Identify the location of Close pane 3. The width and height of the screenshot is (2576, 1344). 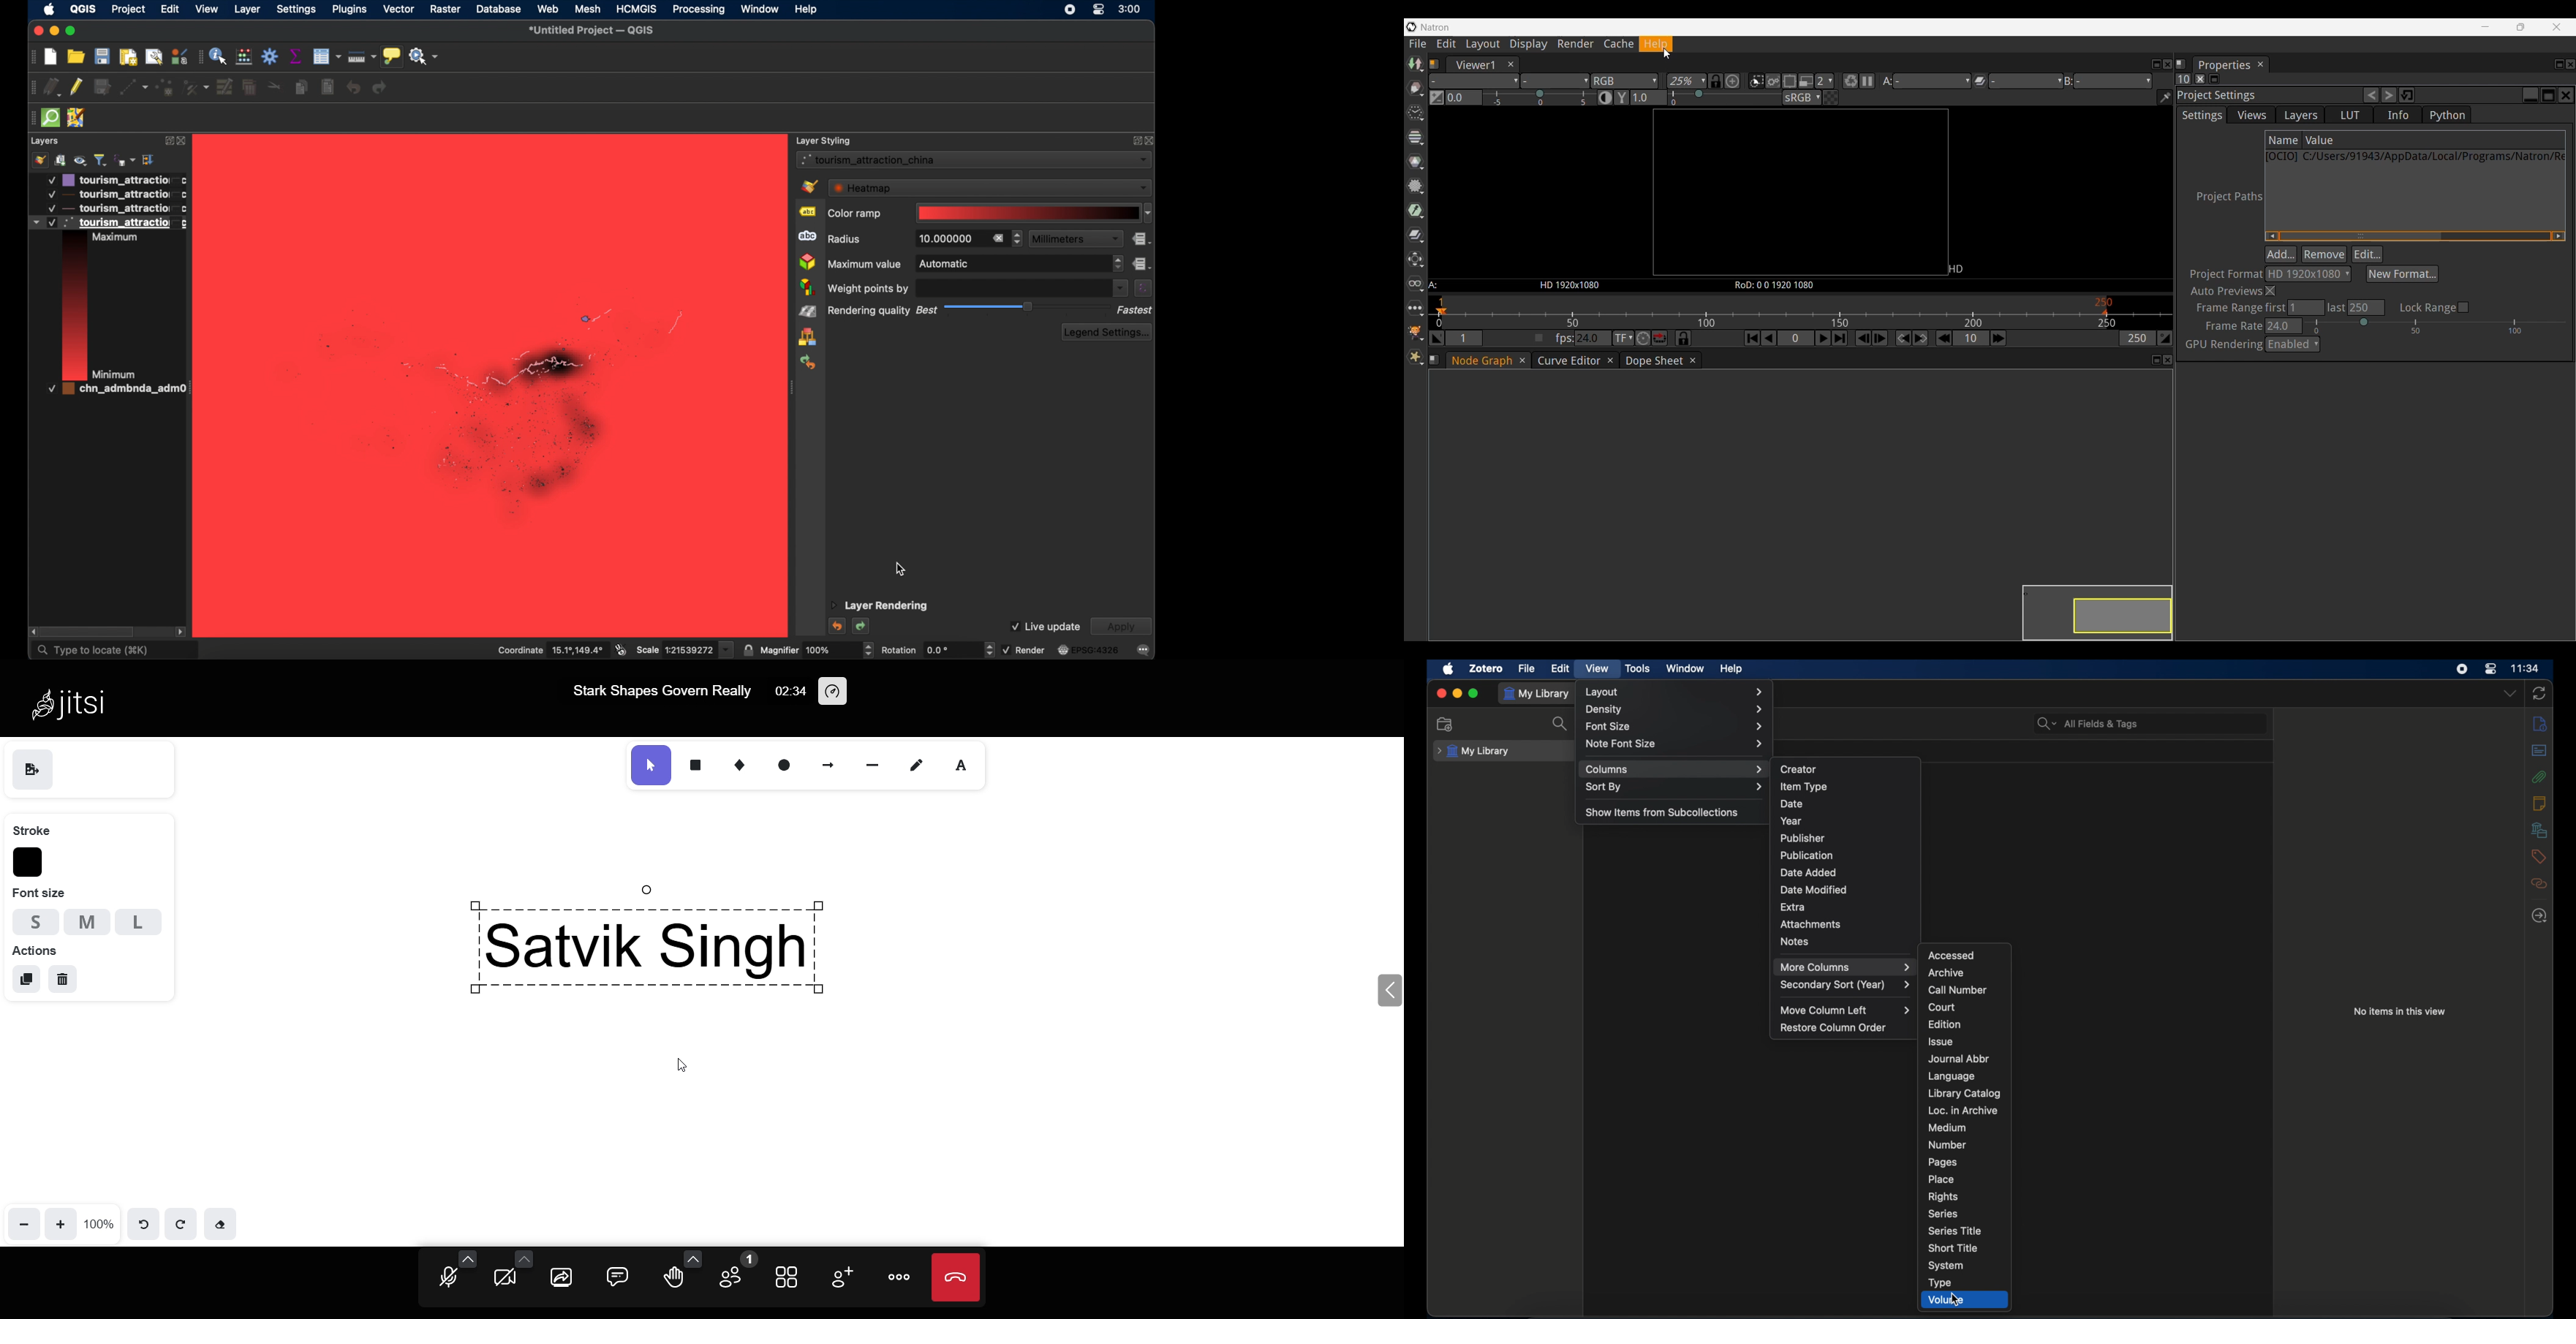
(2168, 360).